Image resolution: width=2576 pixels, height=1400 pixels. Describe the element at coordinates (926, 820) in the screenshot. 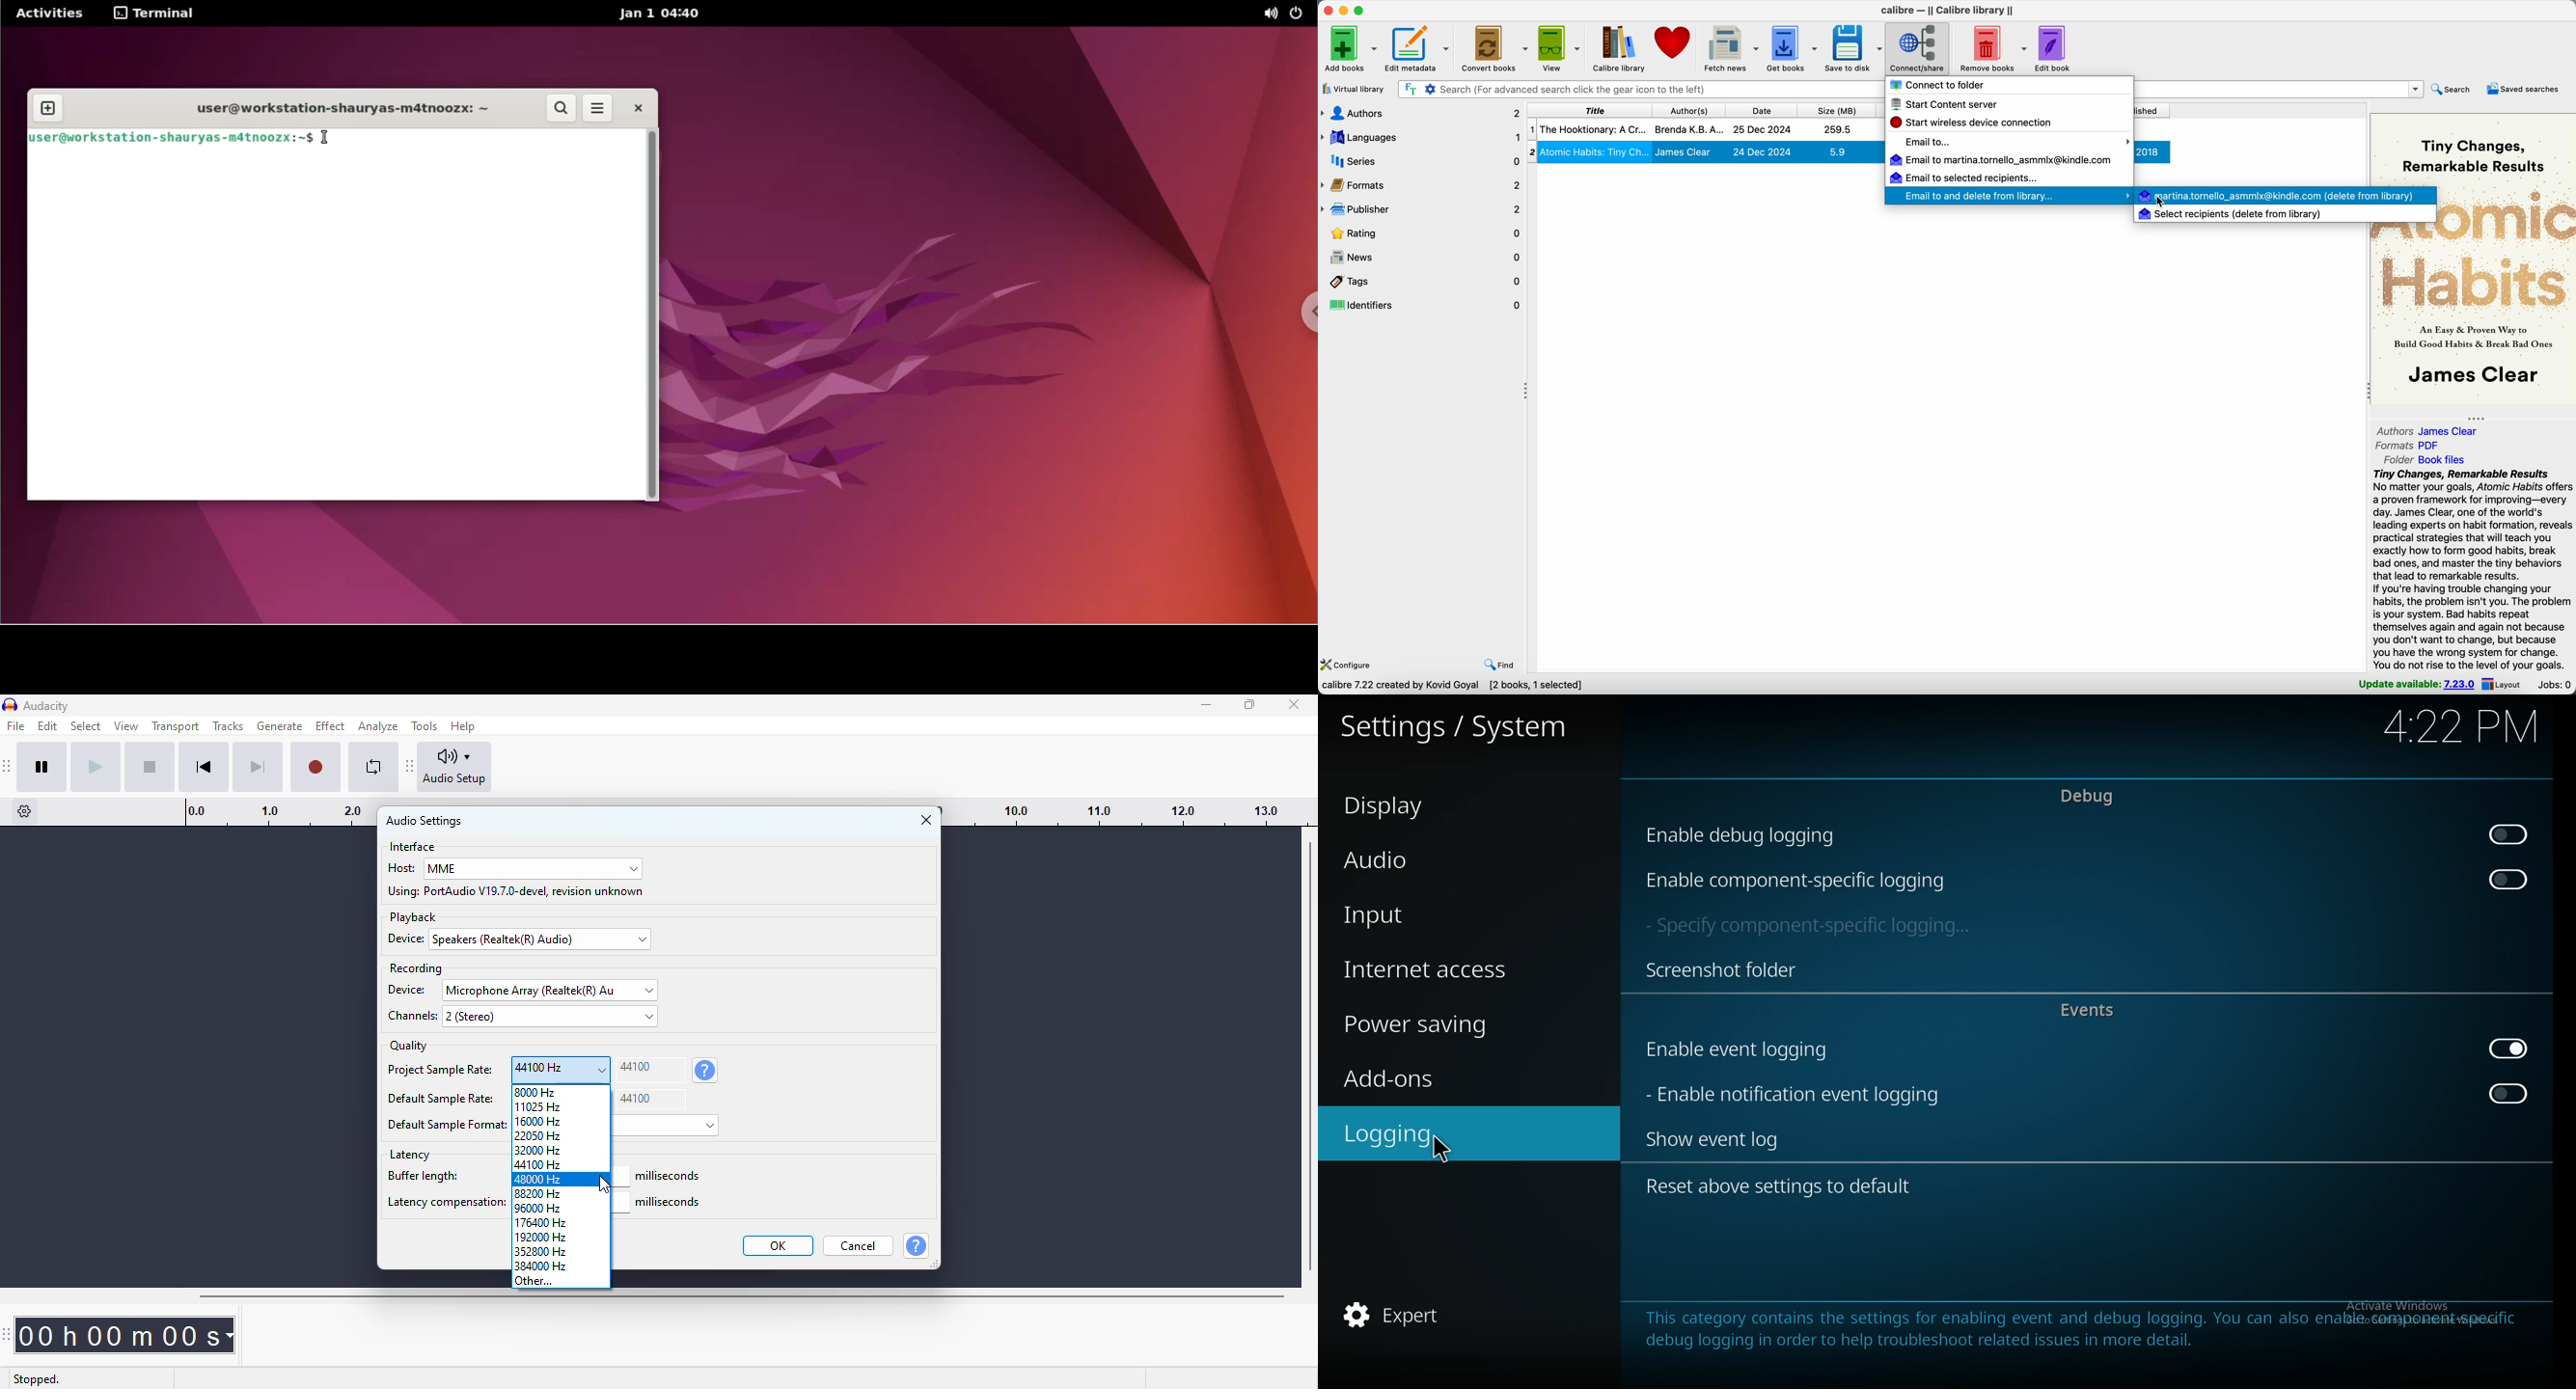

I see `close` at that location.